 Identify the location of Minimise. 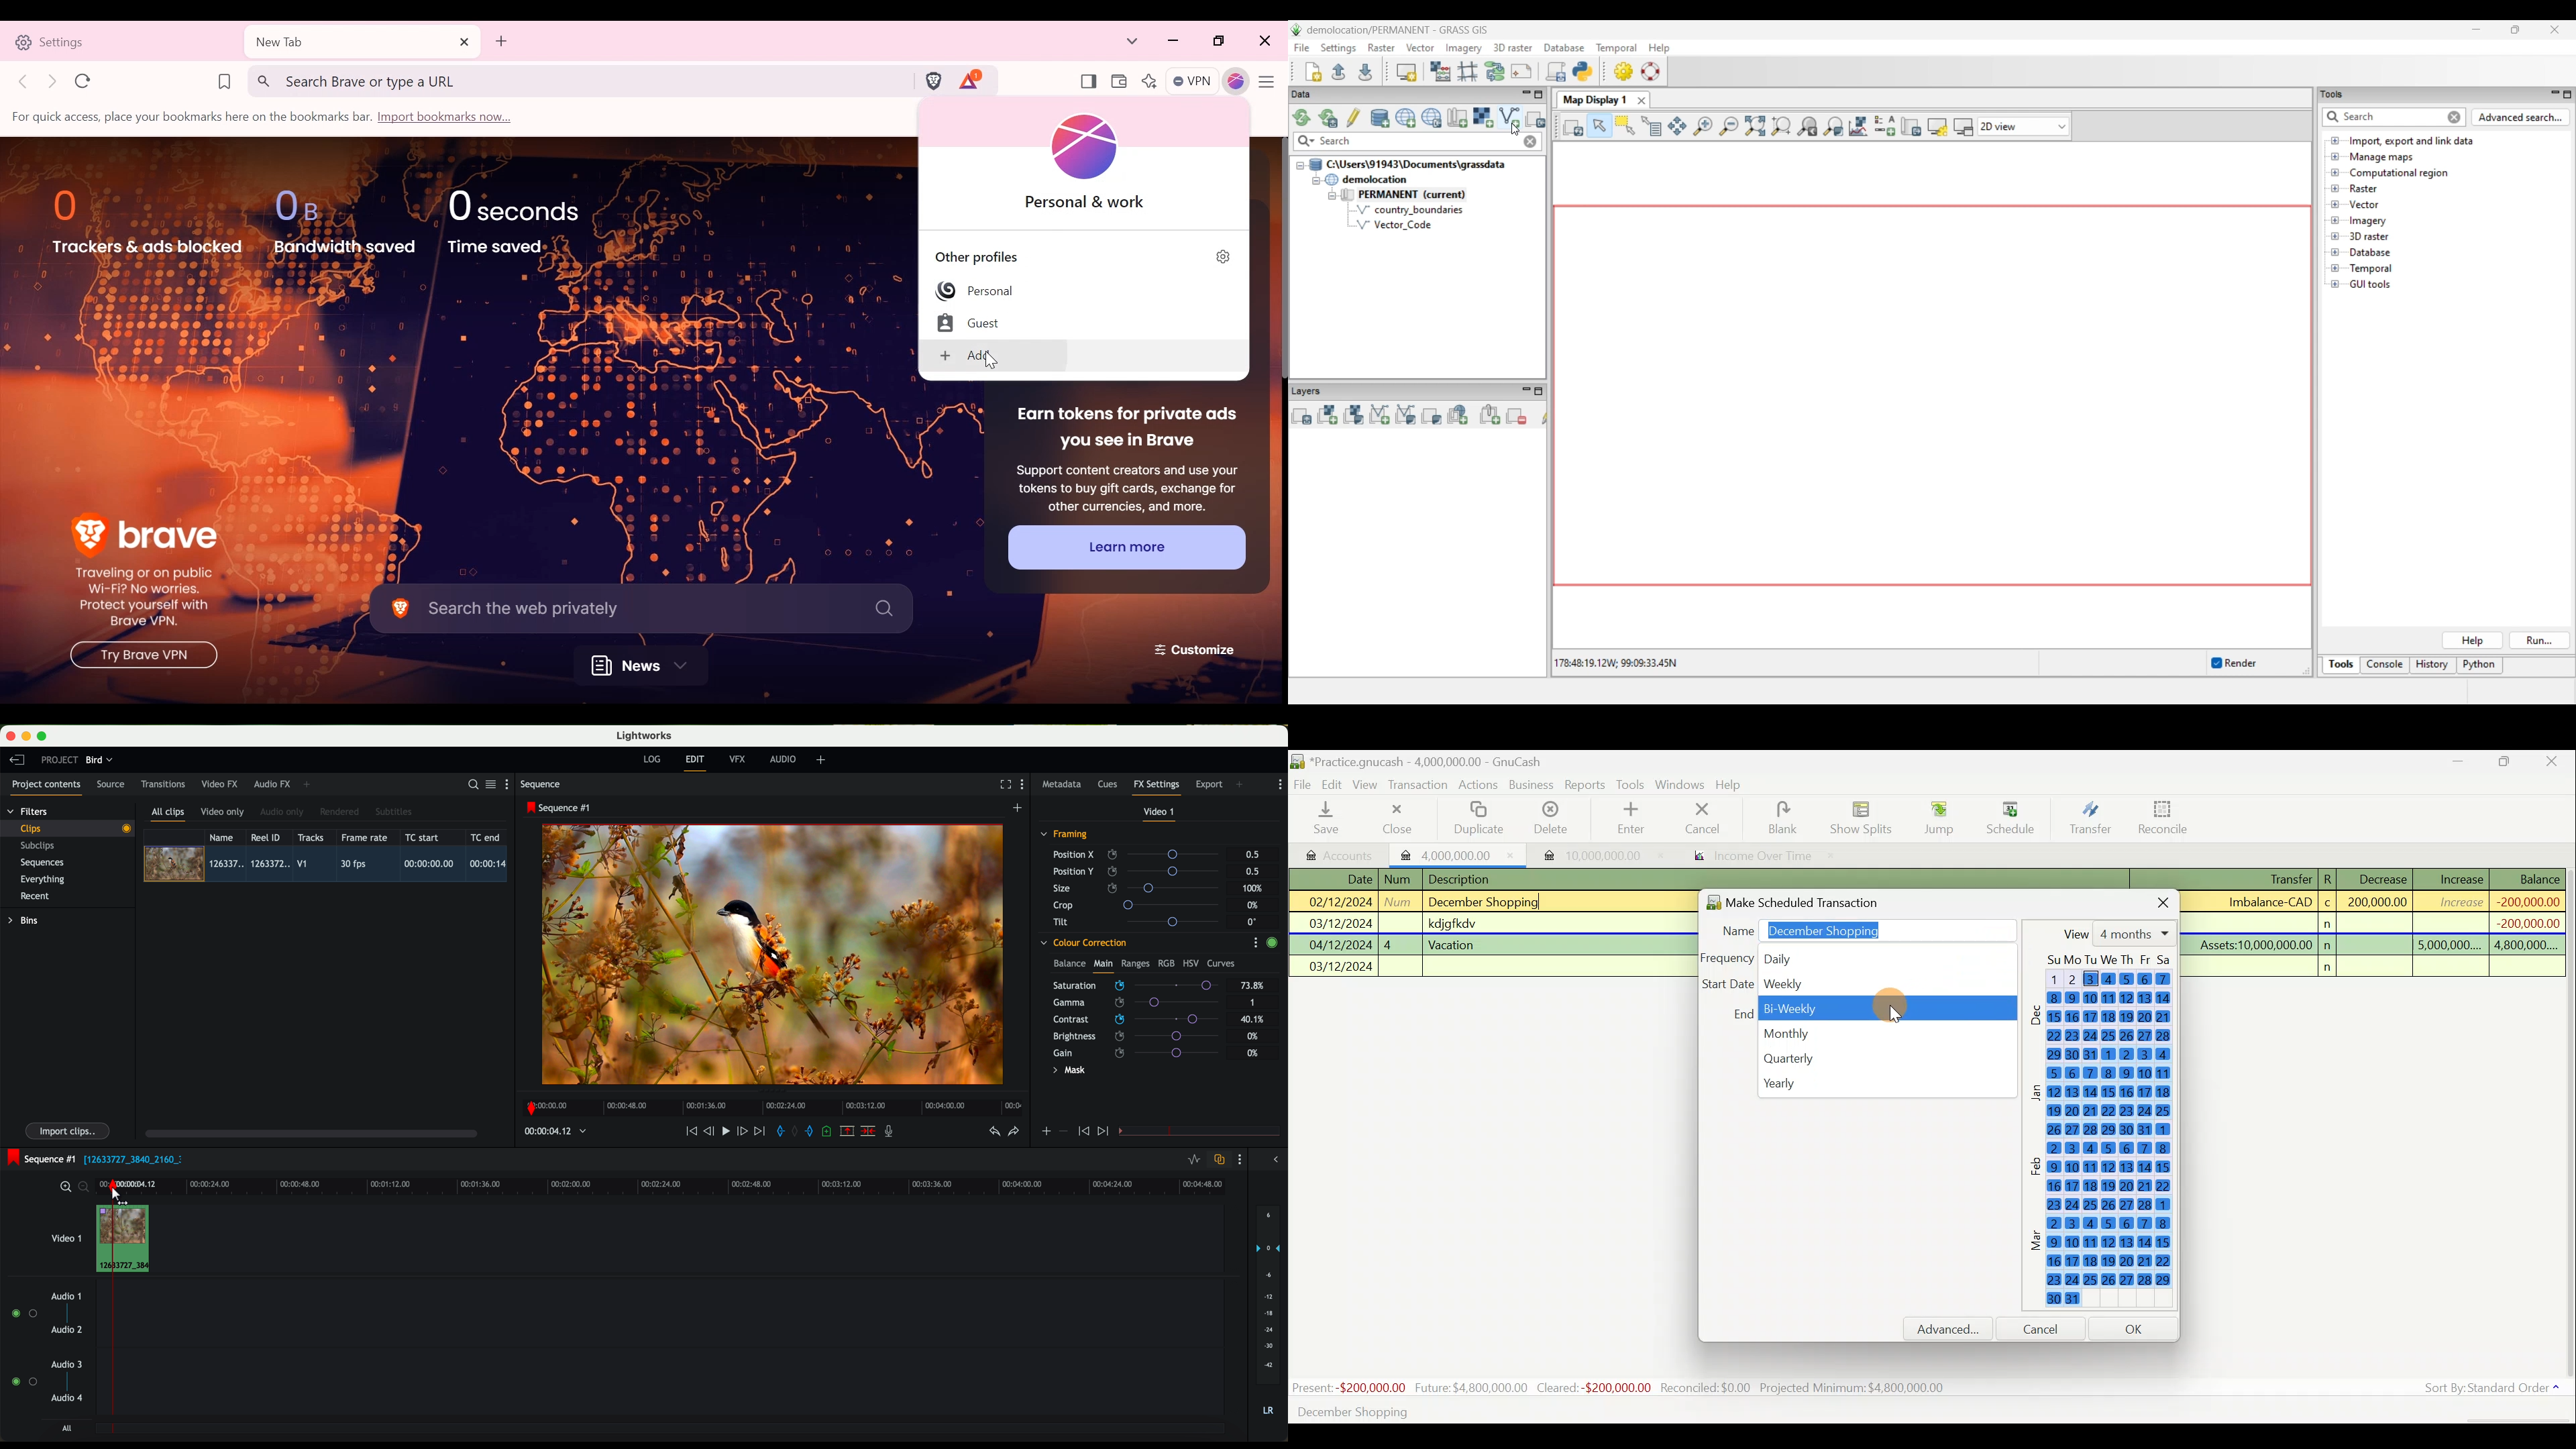
(2459, 764).